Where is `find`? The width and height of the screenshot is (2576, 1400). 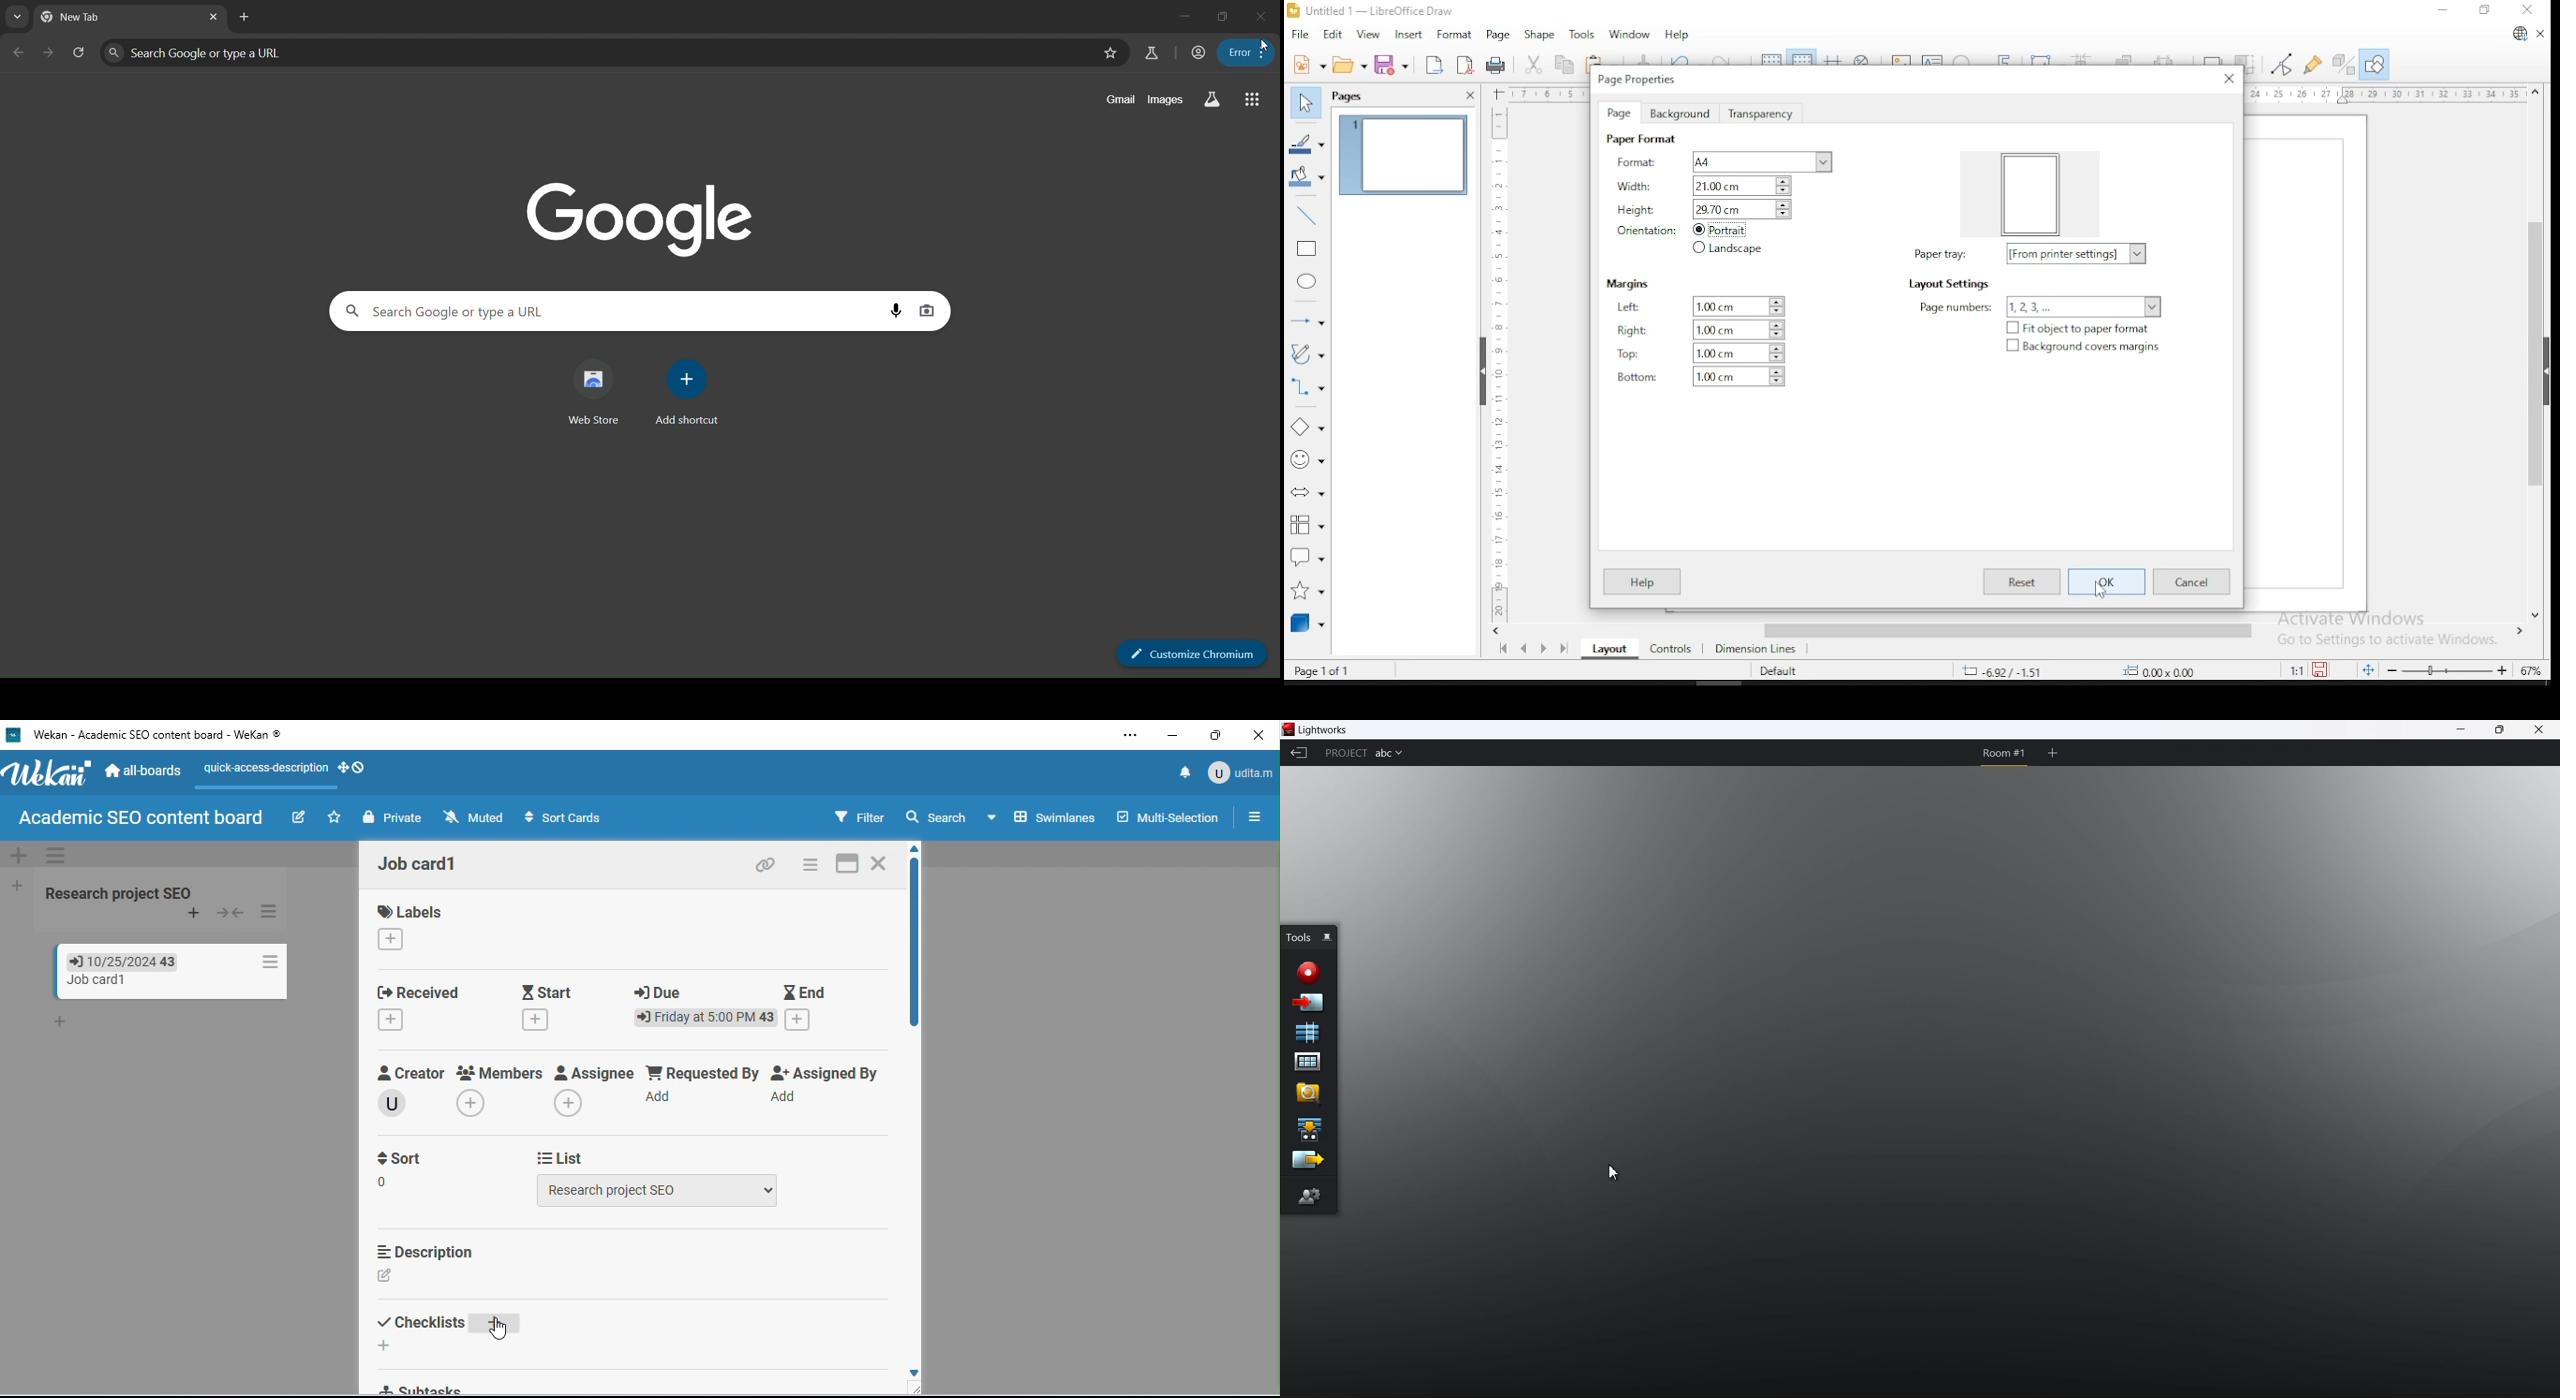
find is located at coordinates (1307, 1093).